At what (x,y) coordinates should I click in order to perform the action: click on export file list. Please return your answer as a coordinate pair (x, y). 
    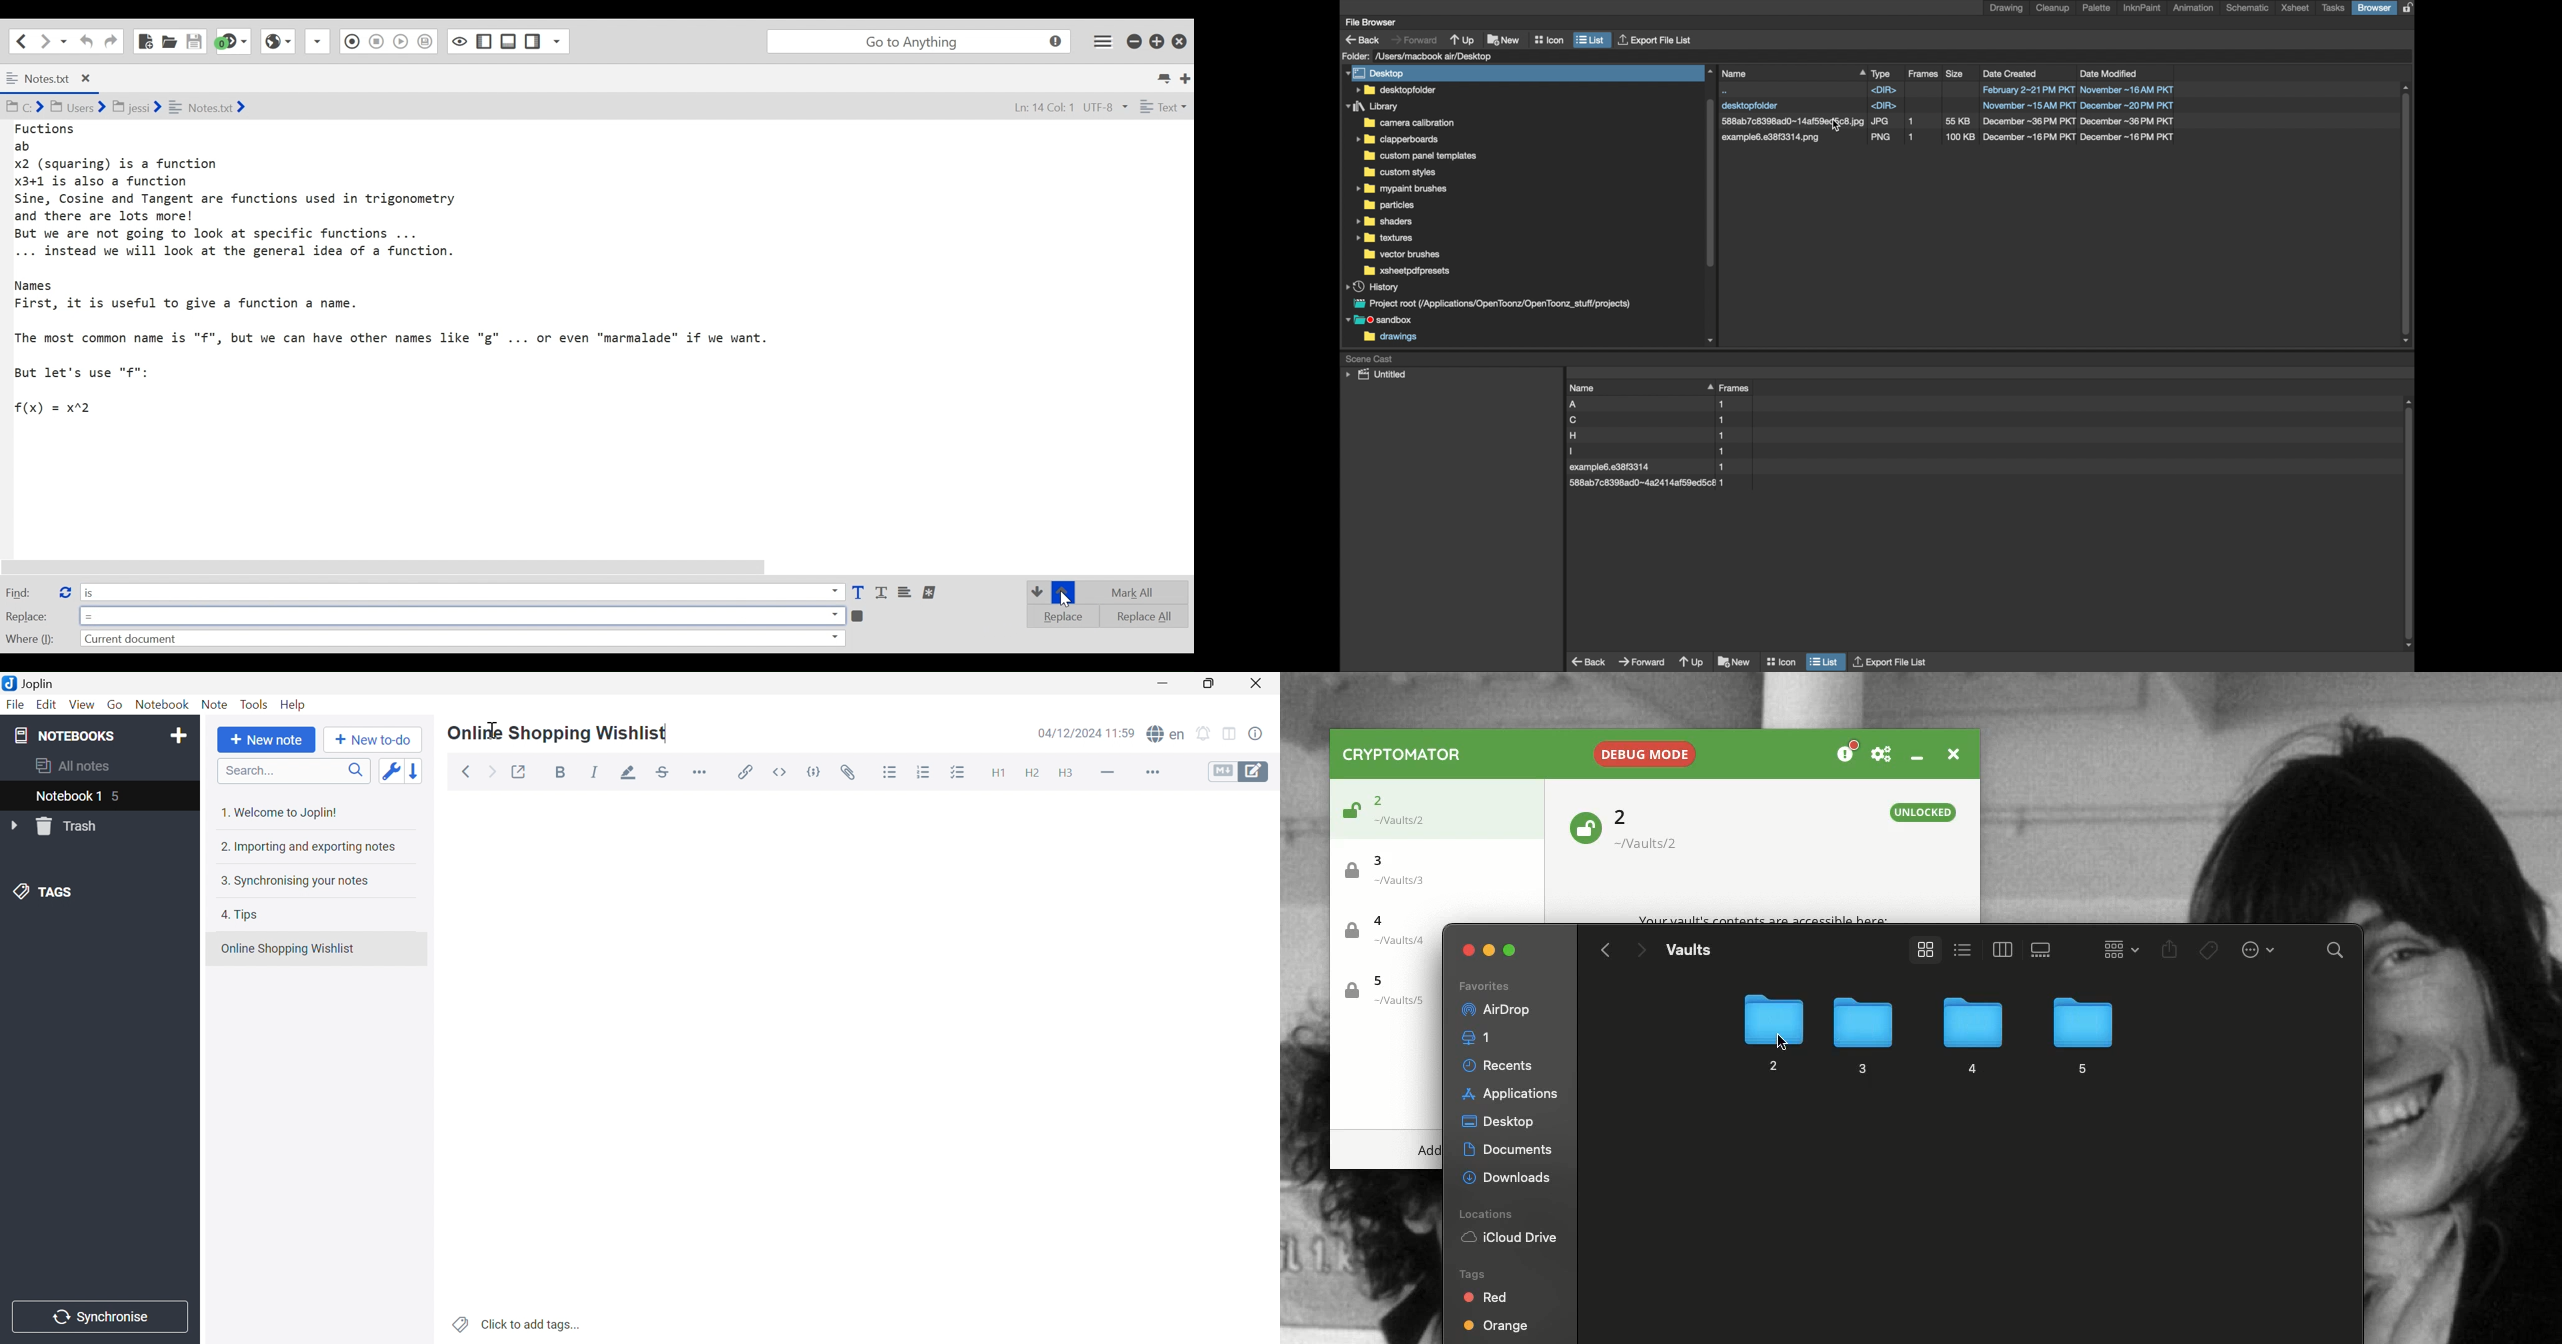
    Looking at the image, I should click on (1891, 661).